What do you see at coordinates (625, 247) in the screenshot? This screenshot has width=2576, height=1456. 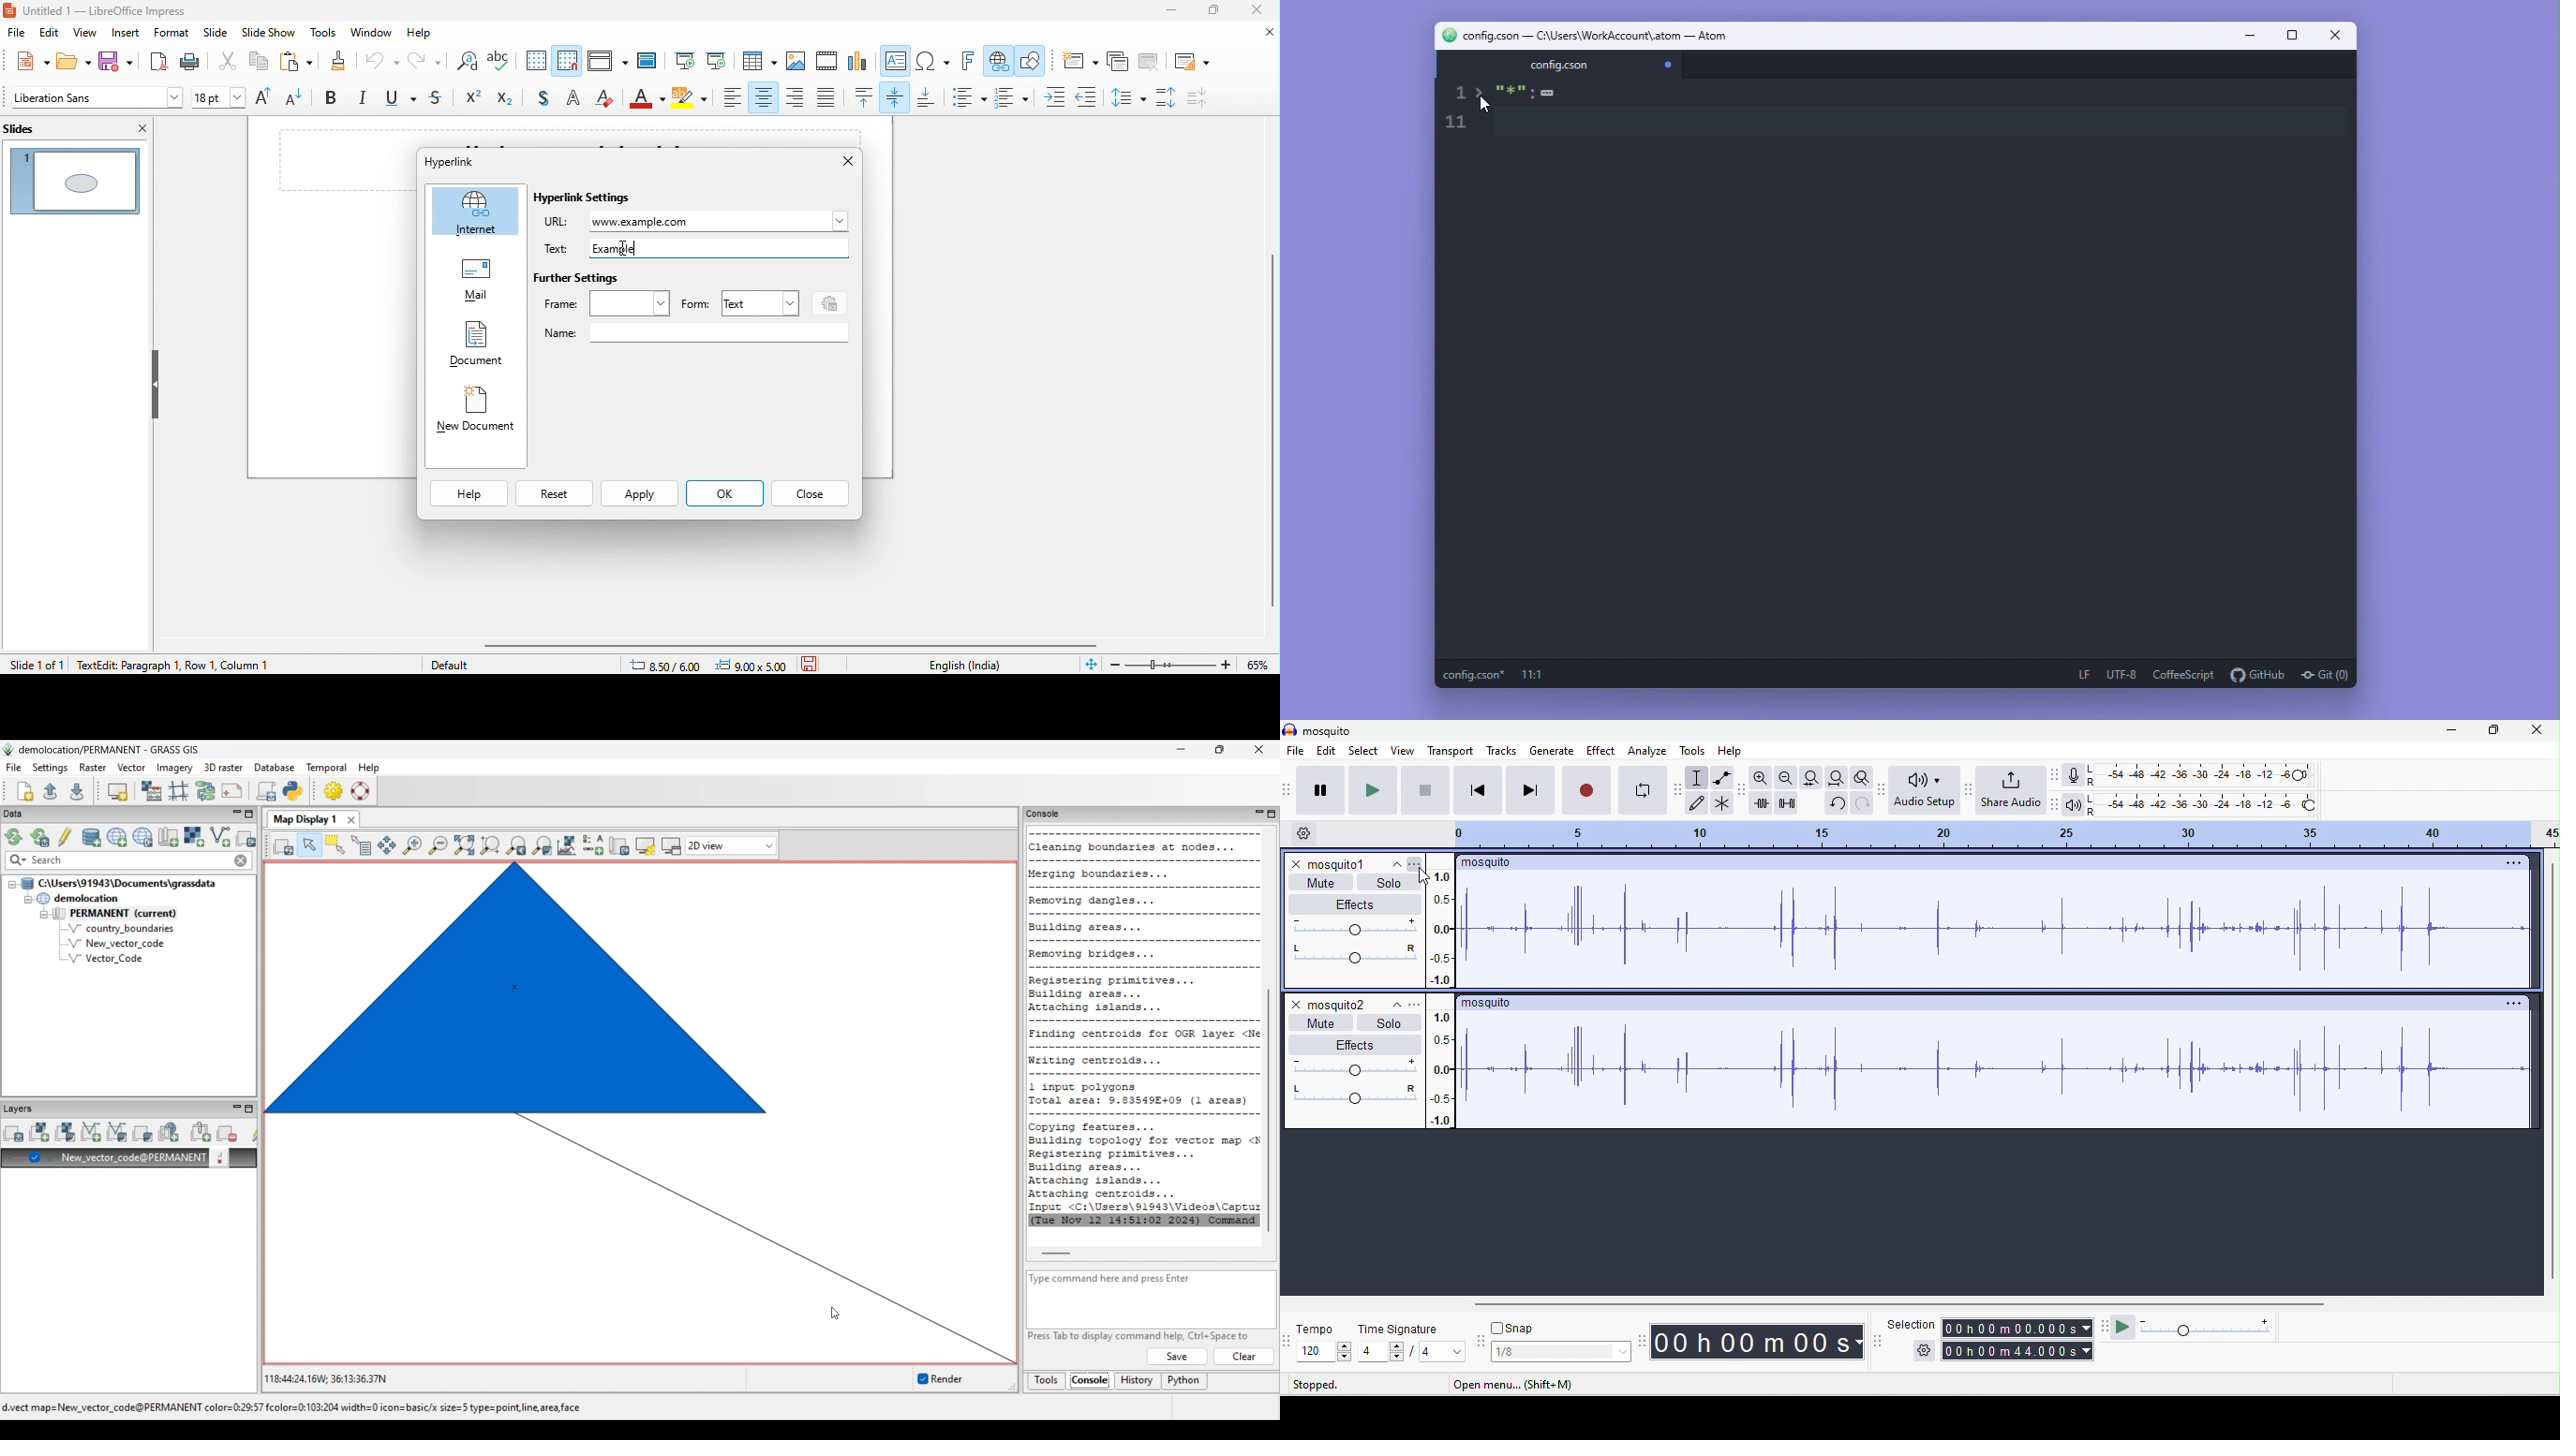 I see `example` at bounding box center [625, 247].